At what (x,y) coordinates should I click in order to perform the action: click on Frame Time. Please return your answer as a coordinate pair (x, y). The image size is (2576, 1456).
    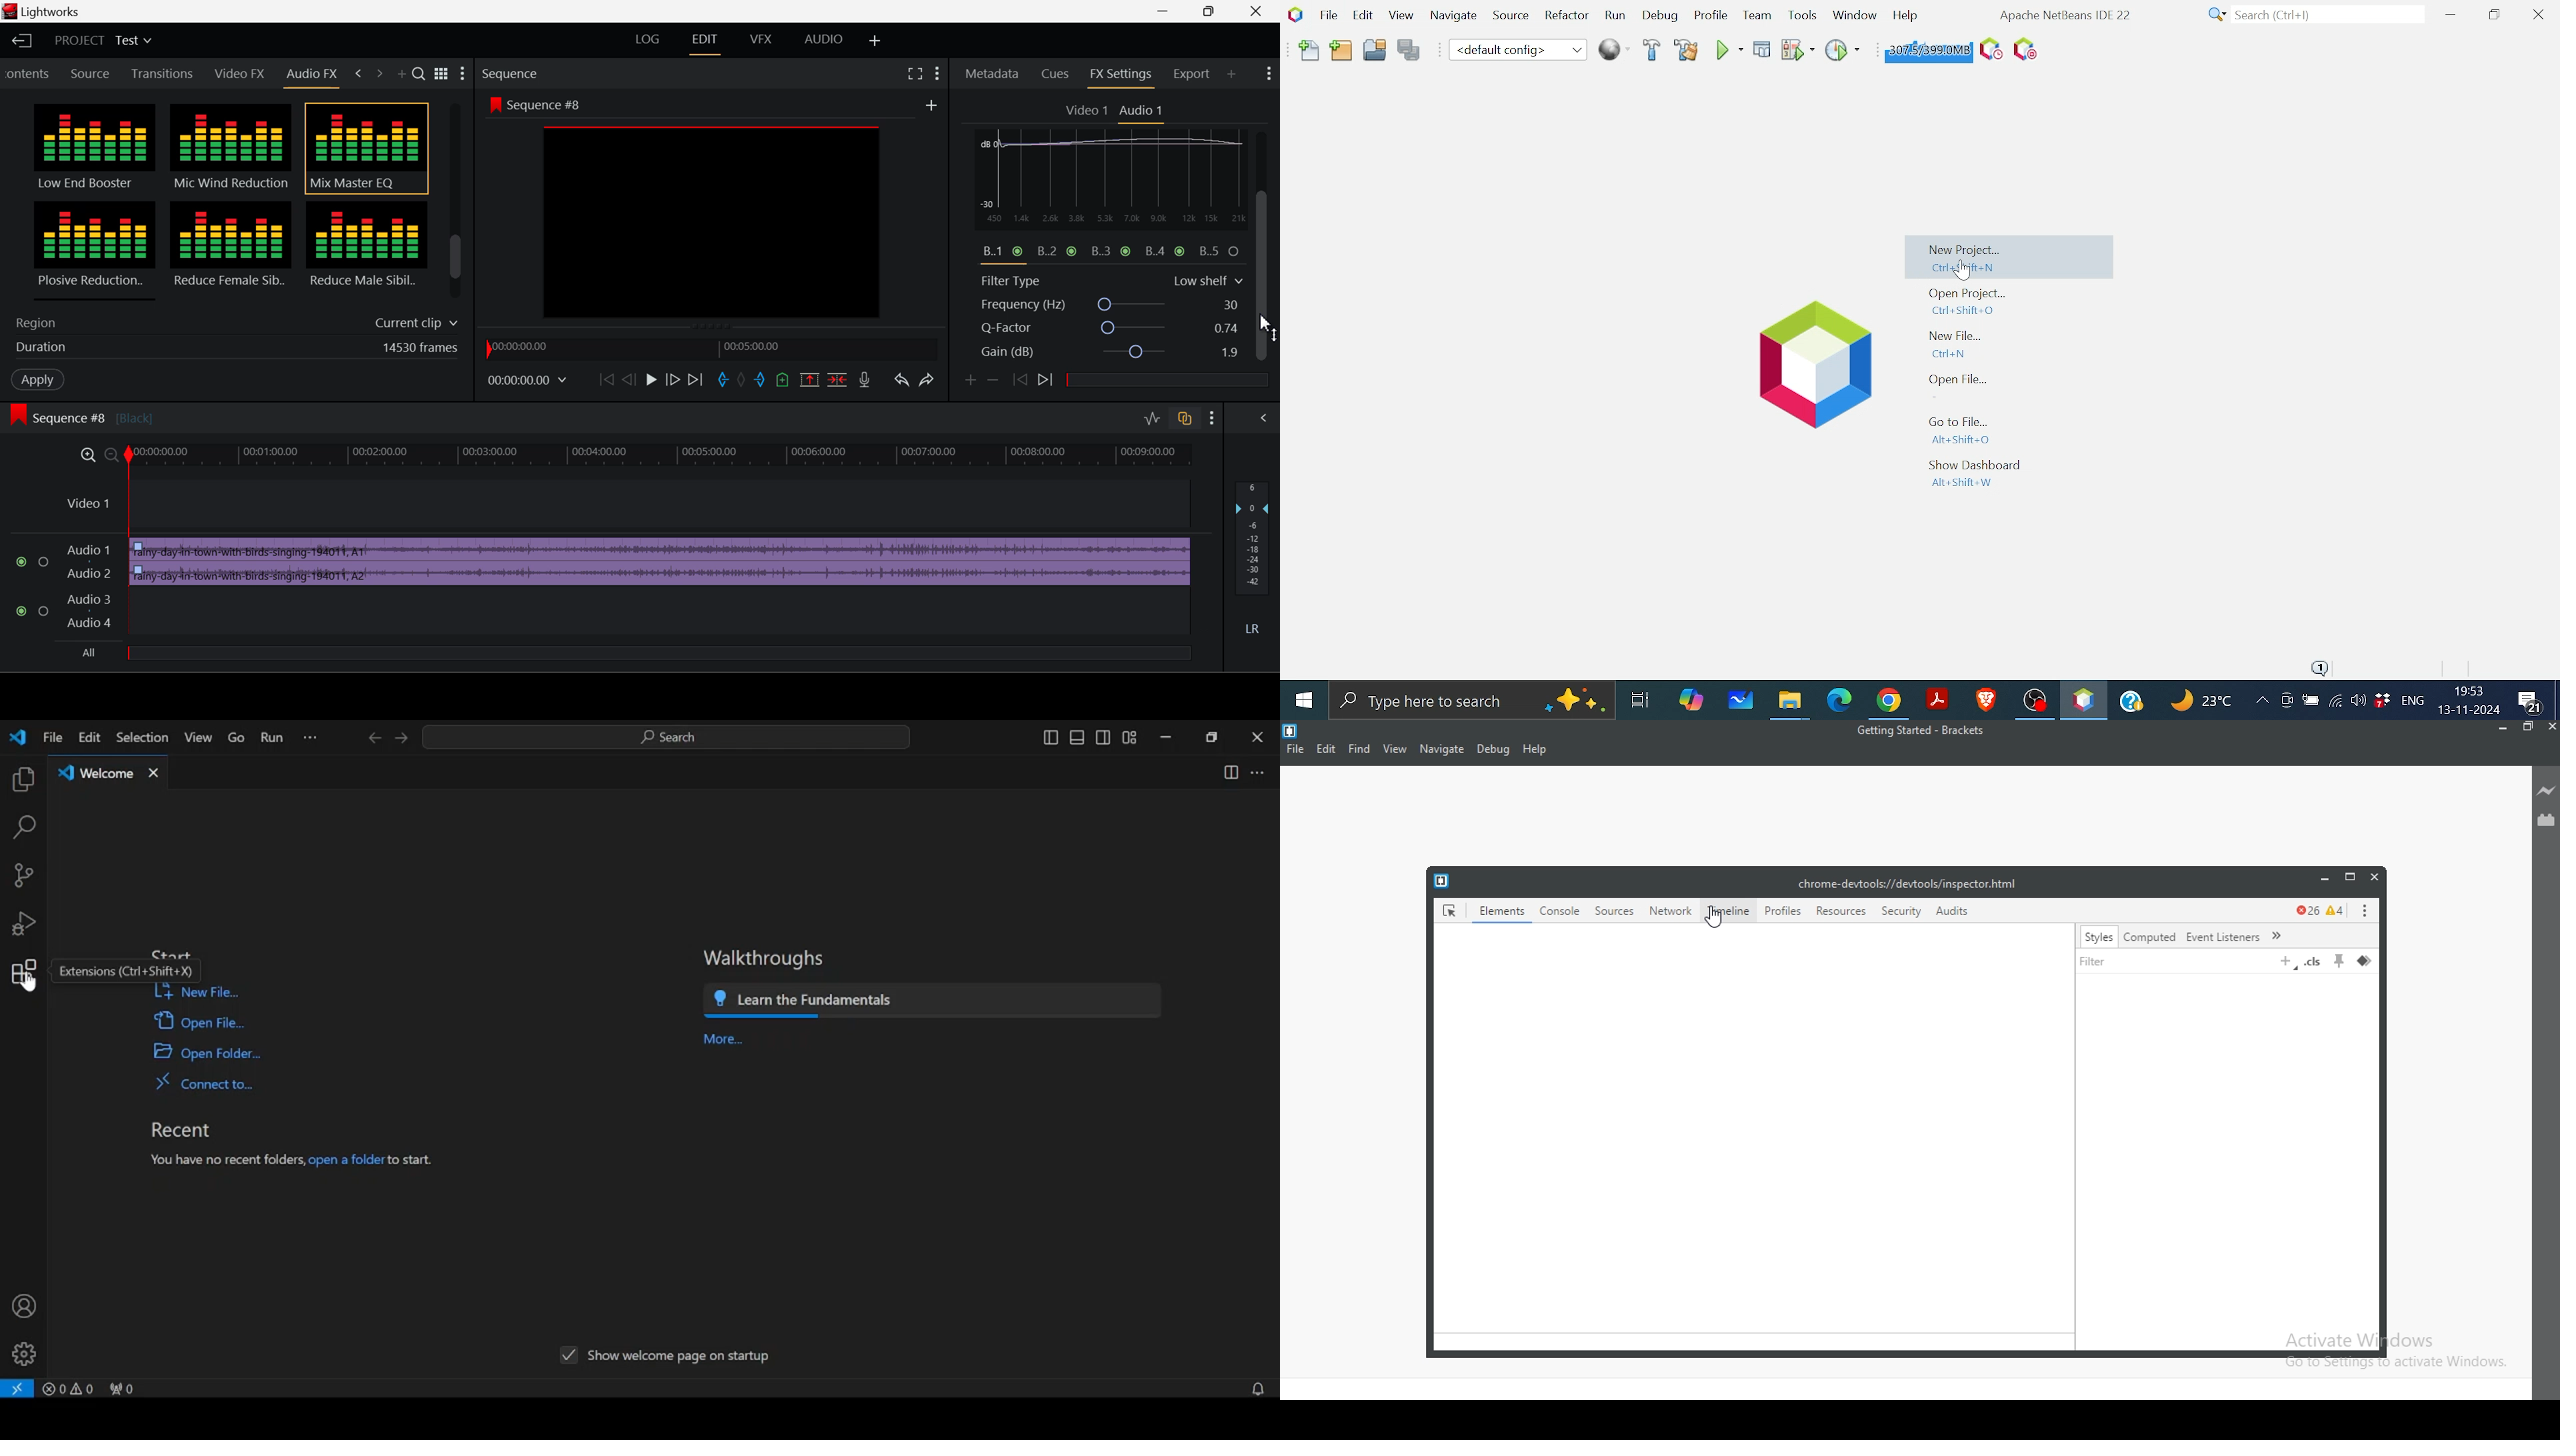
    Looking at the image, I should click on (525, 380).